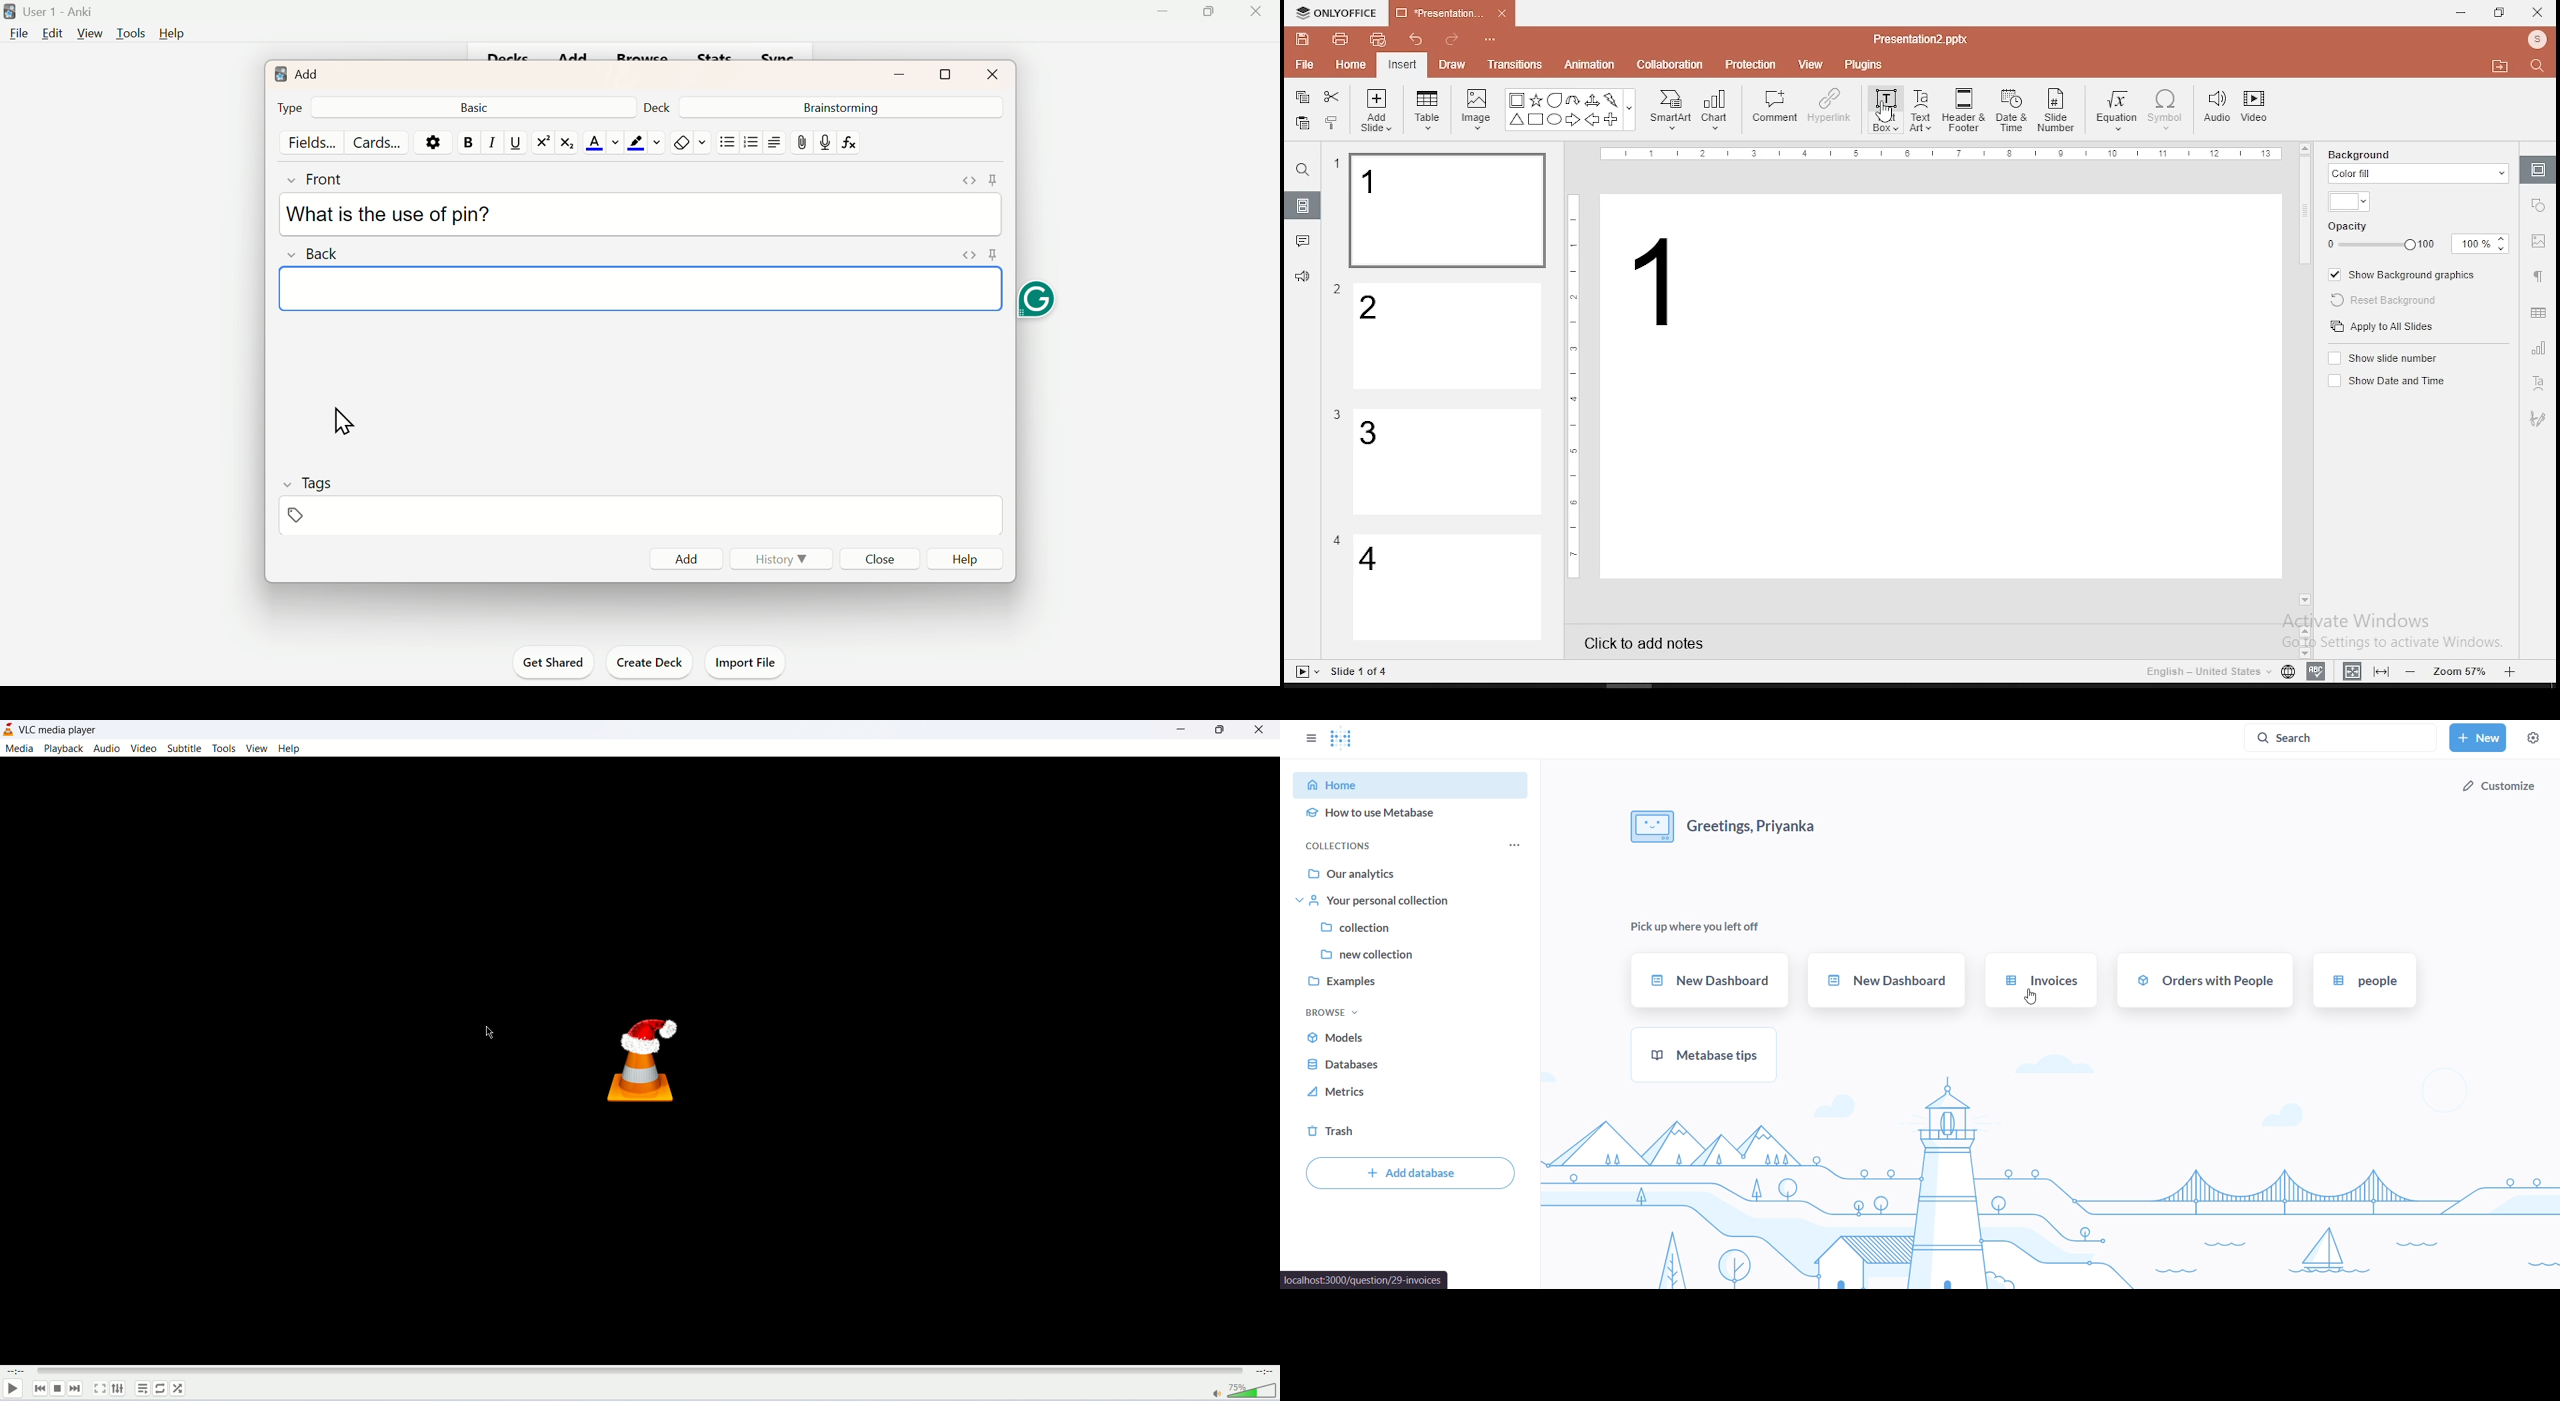 The height and width of the screenshot is (1428, 2576). Describe the element at coordinates (1511, 843) in the screenshot. I see `collections menu` at that location.